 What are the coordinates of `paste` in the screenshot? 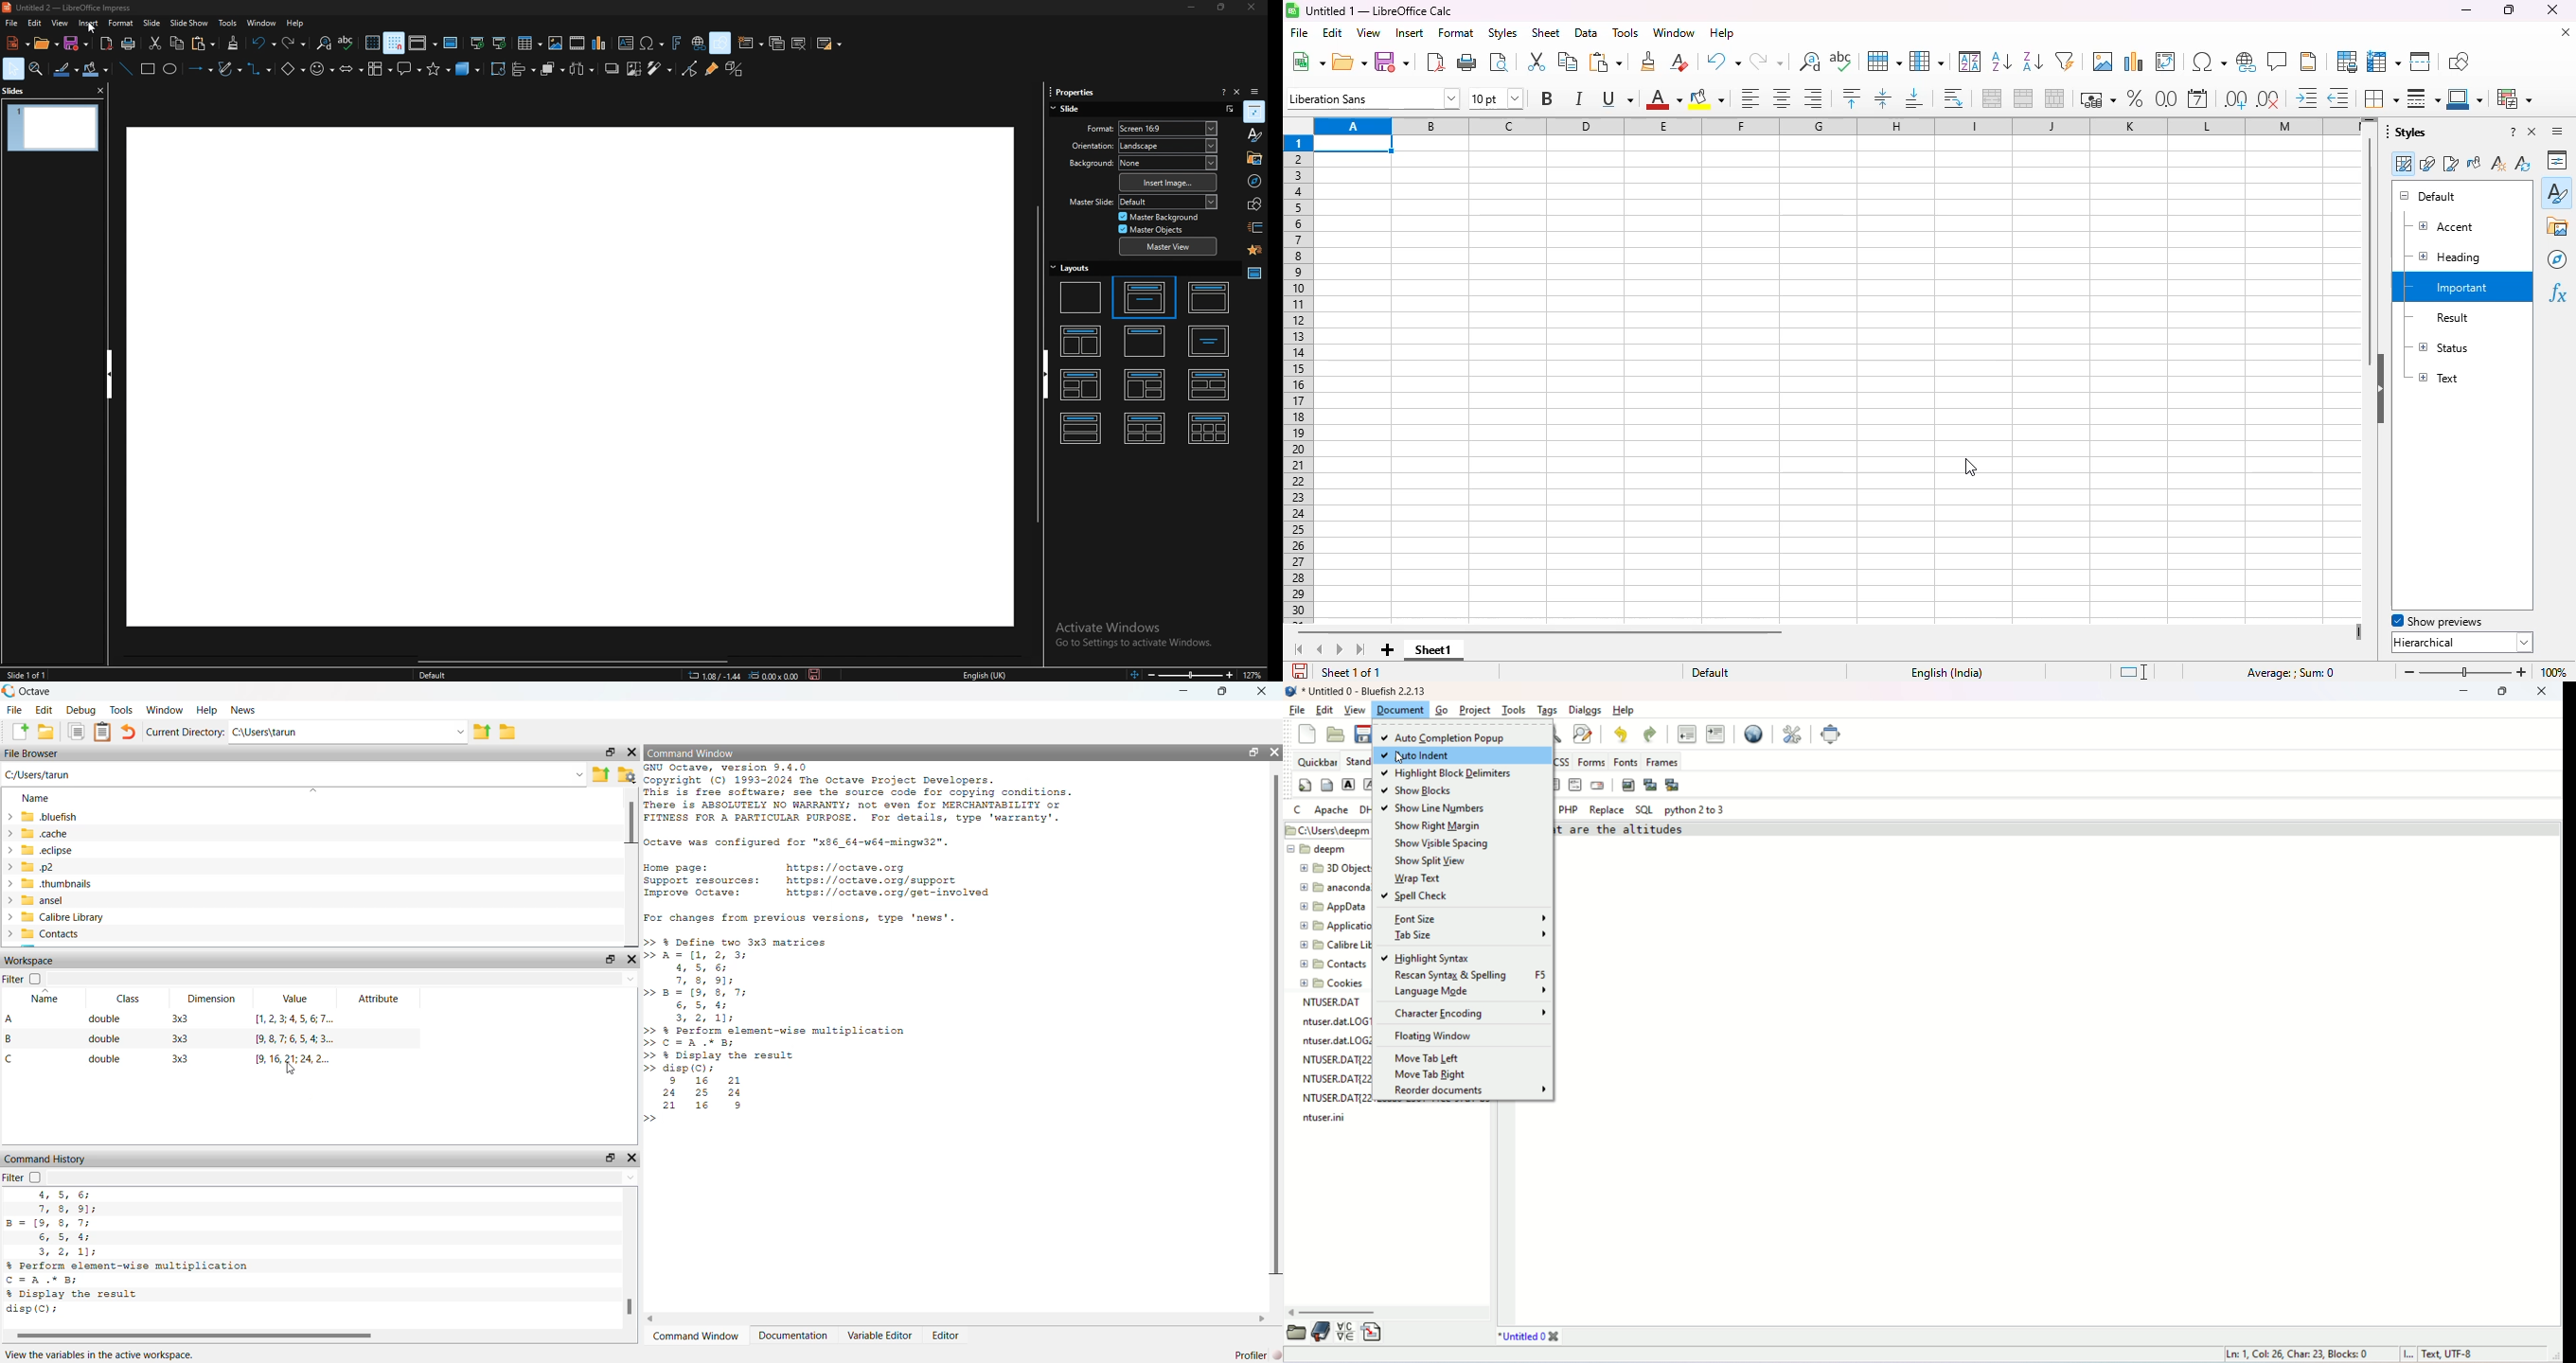 It's located at (205, 44).